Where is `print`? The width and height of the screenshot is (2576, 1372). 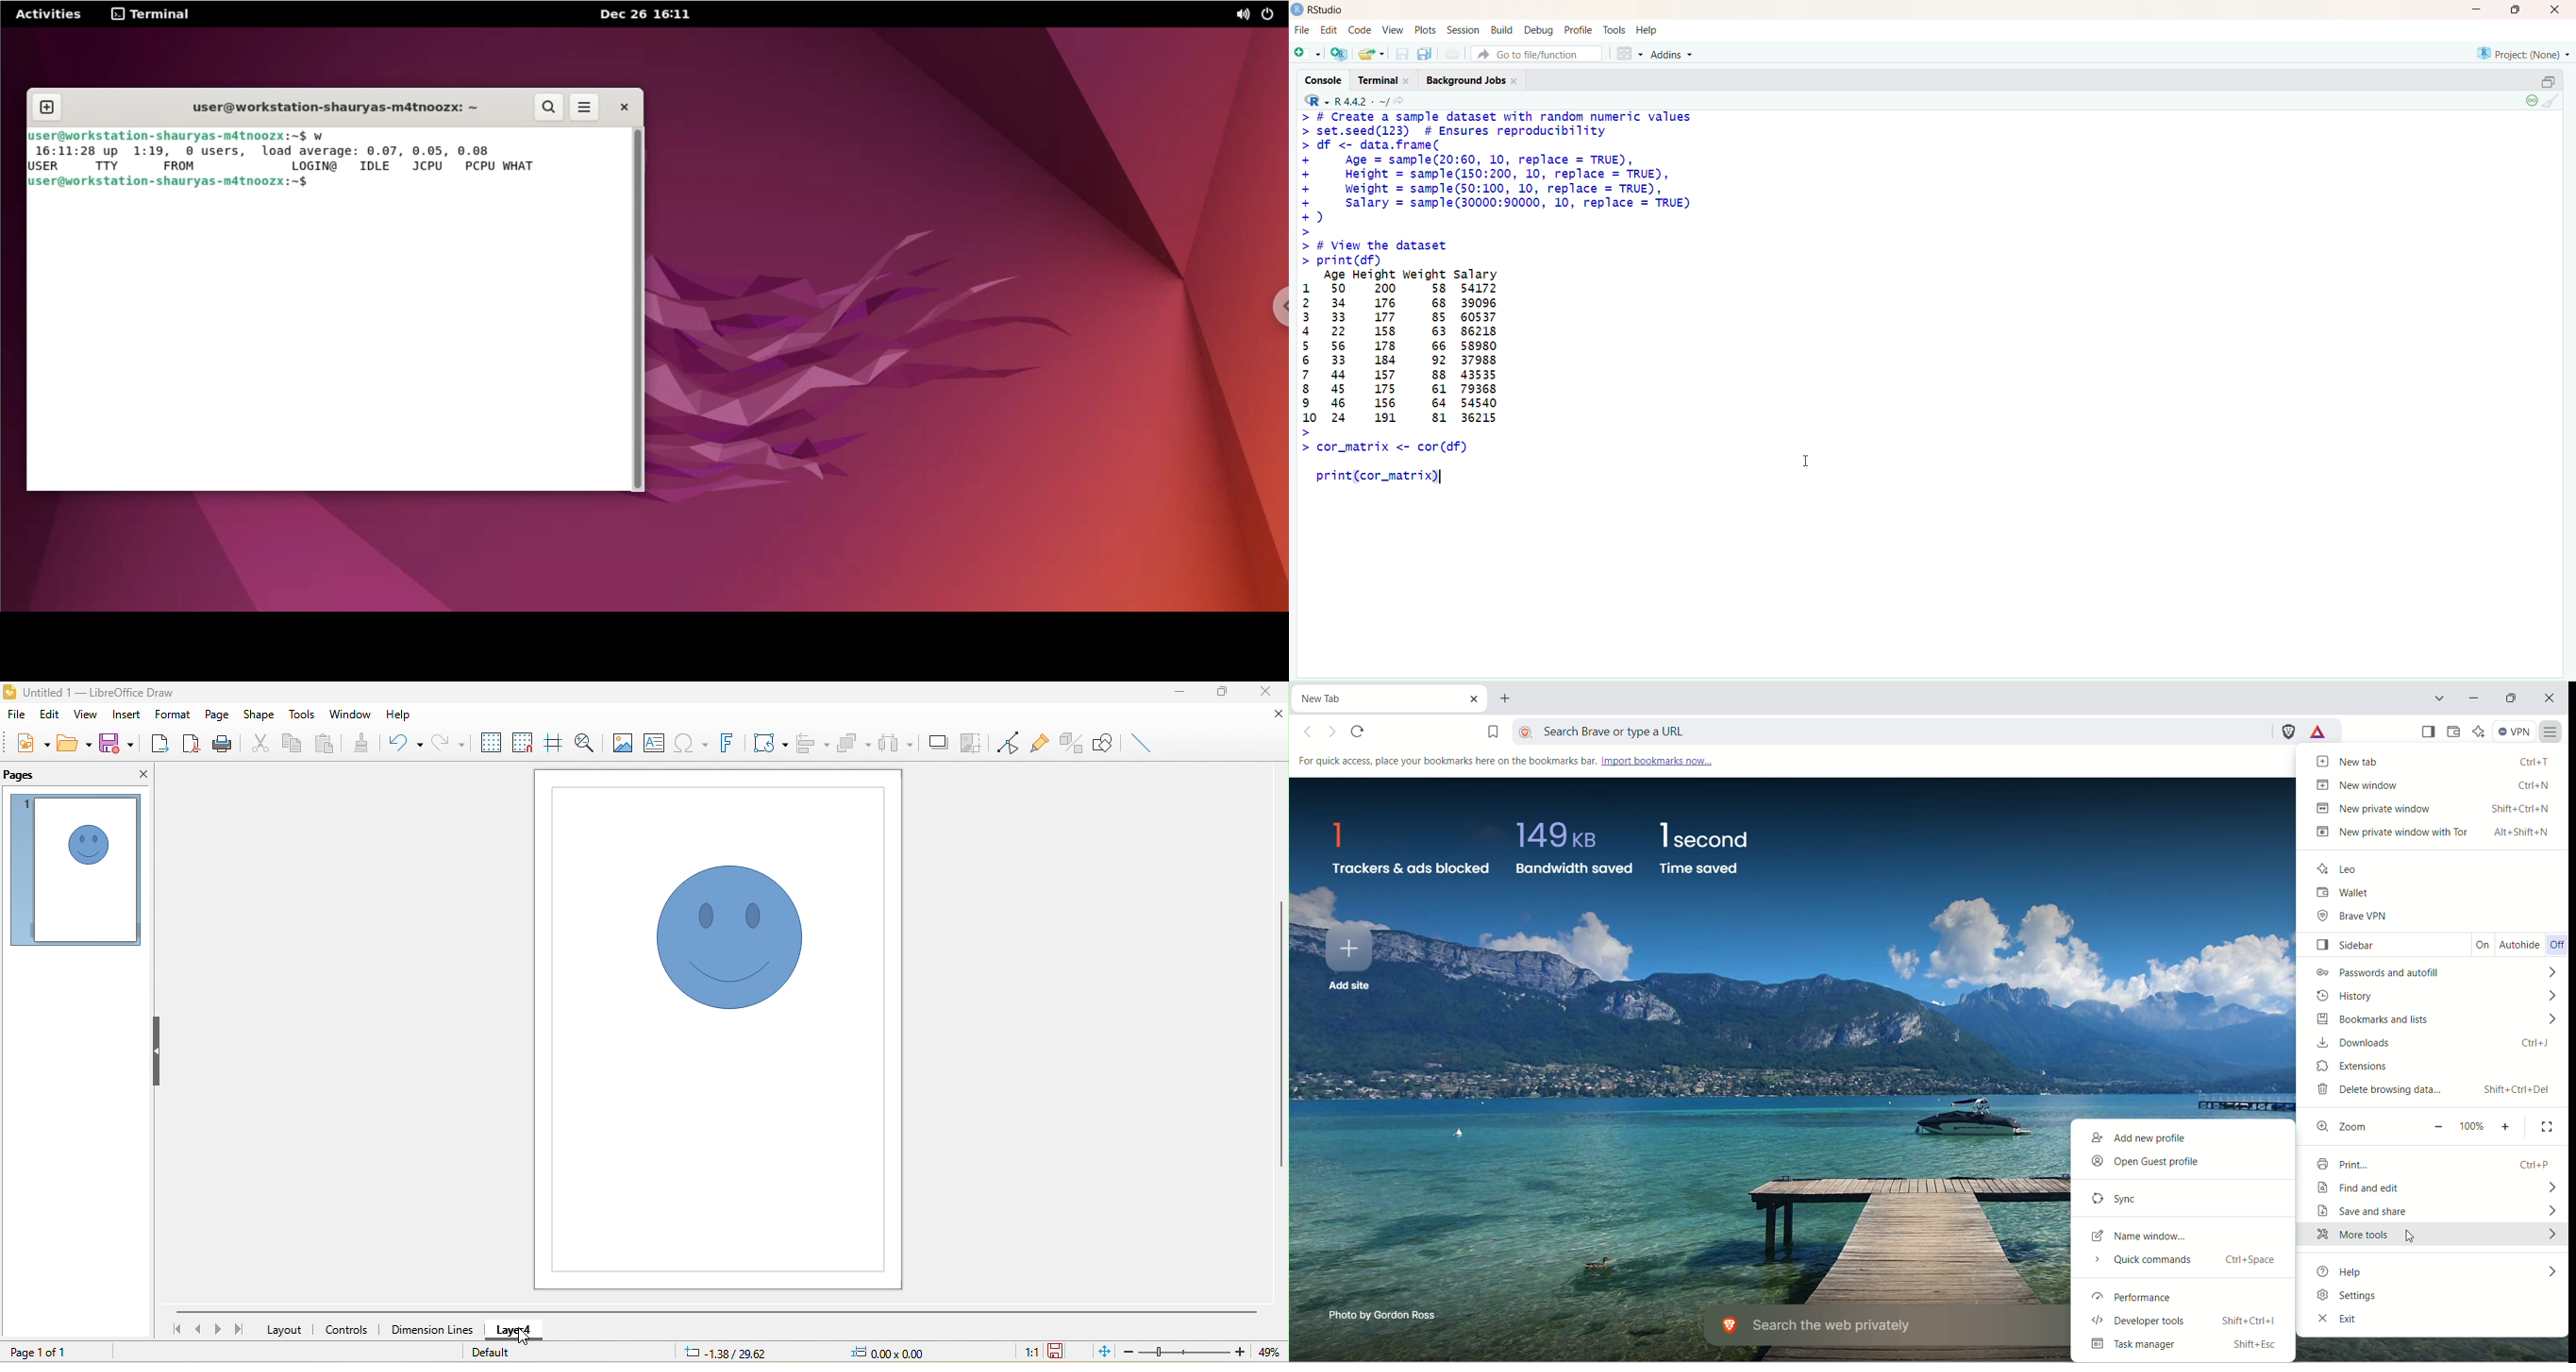
print is located at coordinates (223, 743).